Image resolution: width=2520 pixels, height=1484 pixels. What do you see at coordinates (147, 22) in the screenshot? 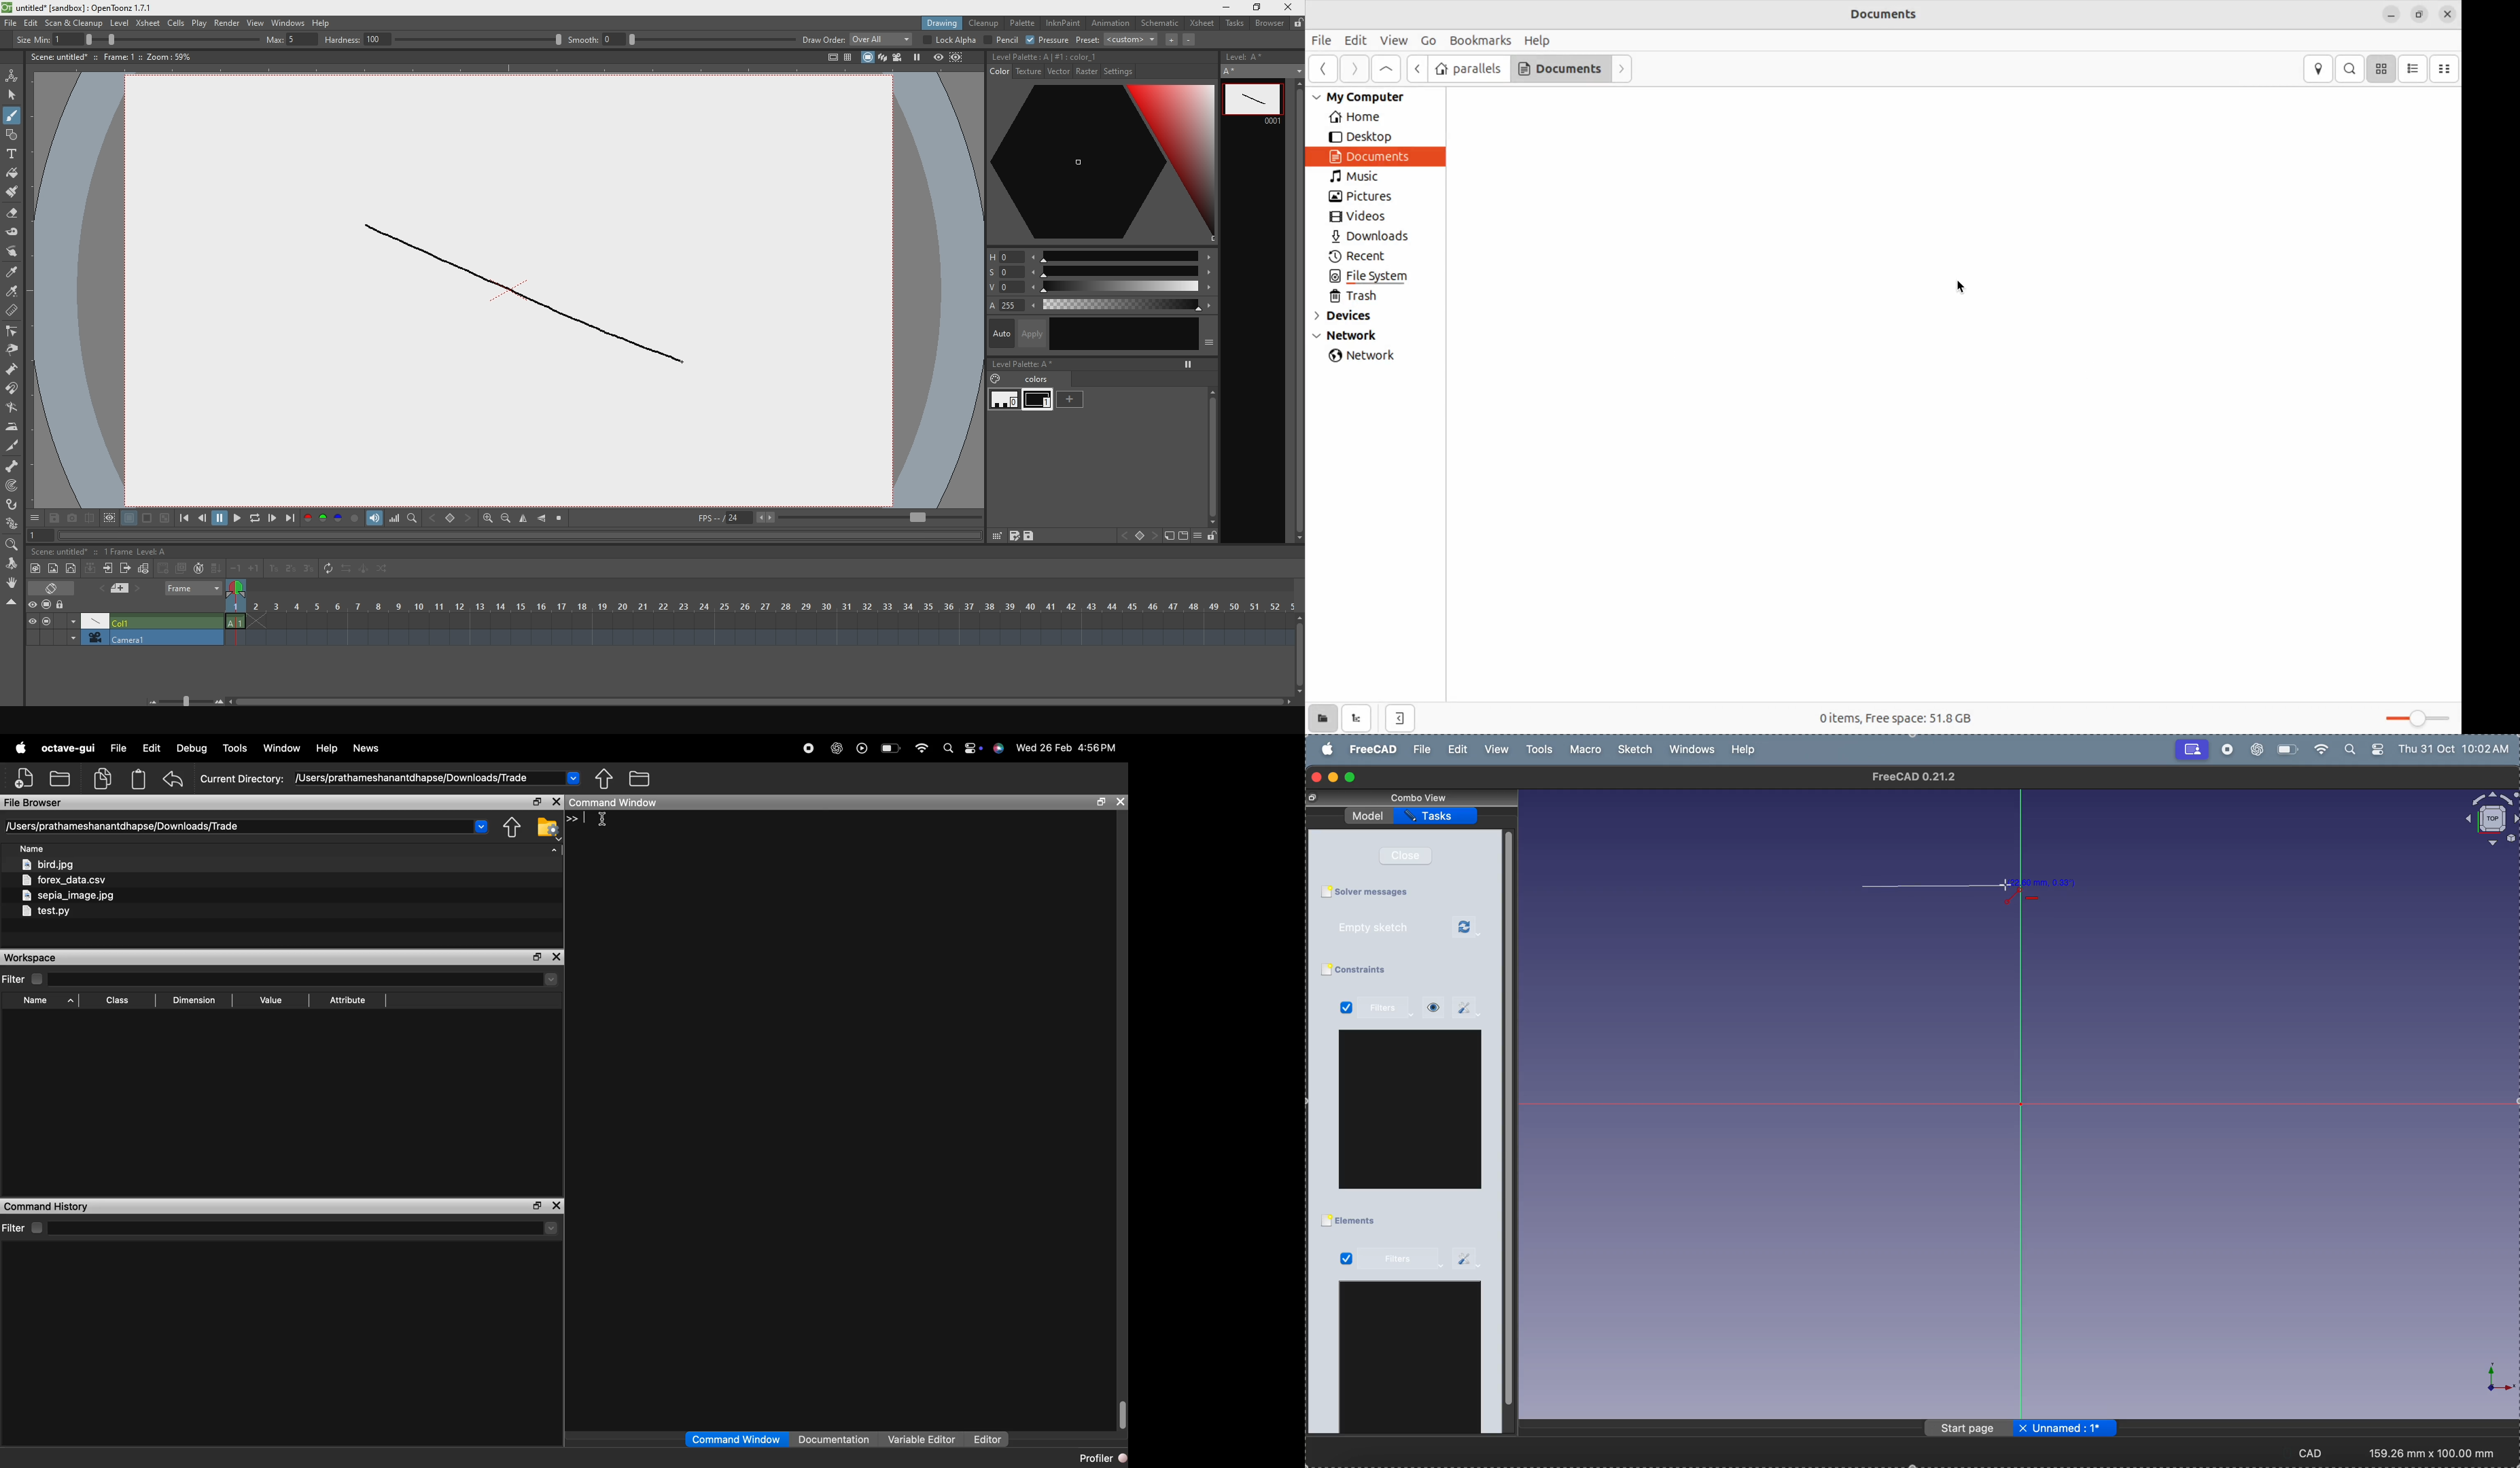
I see `xsheet` at bounding box center [147, 22].